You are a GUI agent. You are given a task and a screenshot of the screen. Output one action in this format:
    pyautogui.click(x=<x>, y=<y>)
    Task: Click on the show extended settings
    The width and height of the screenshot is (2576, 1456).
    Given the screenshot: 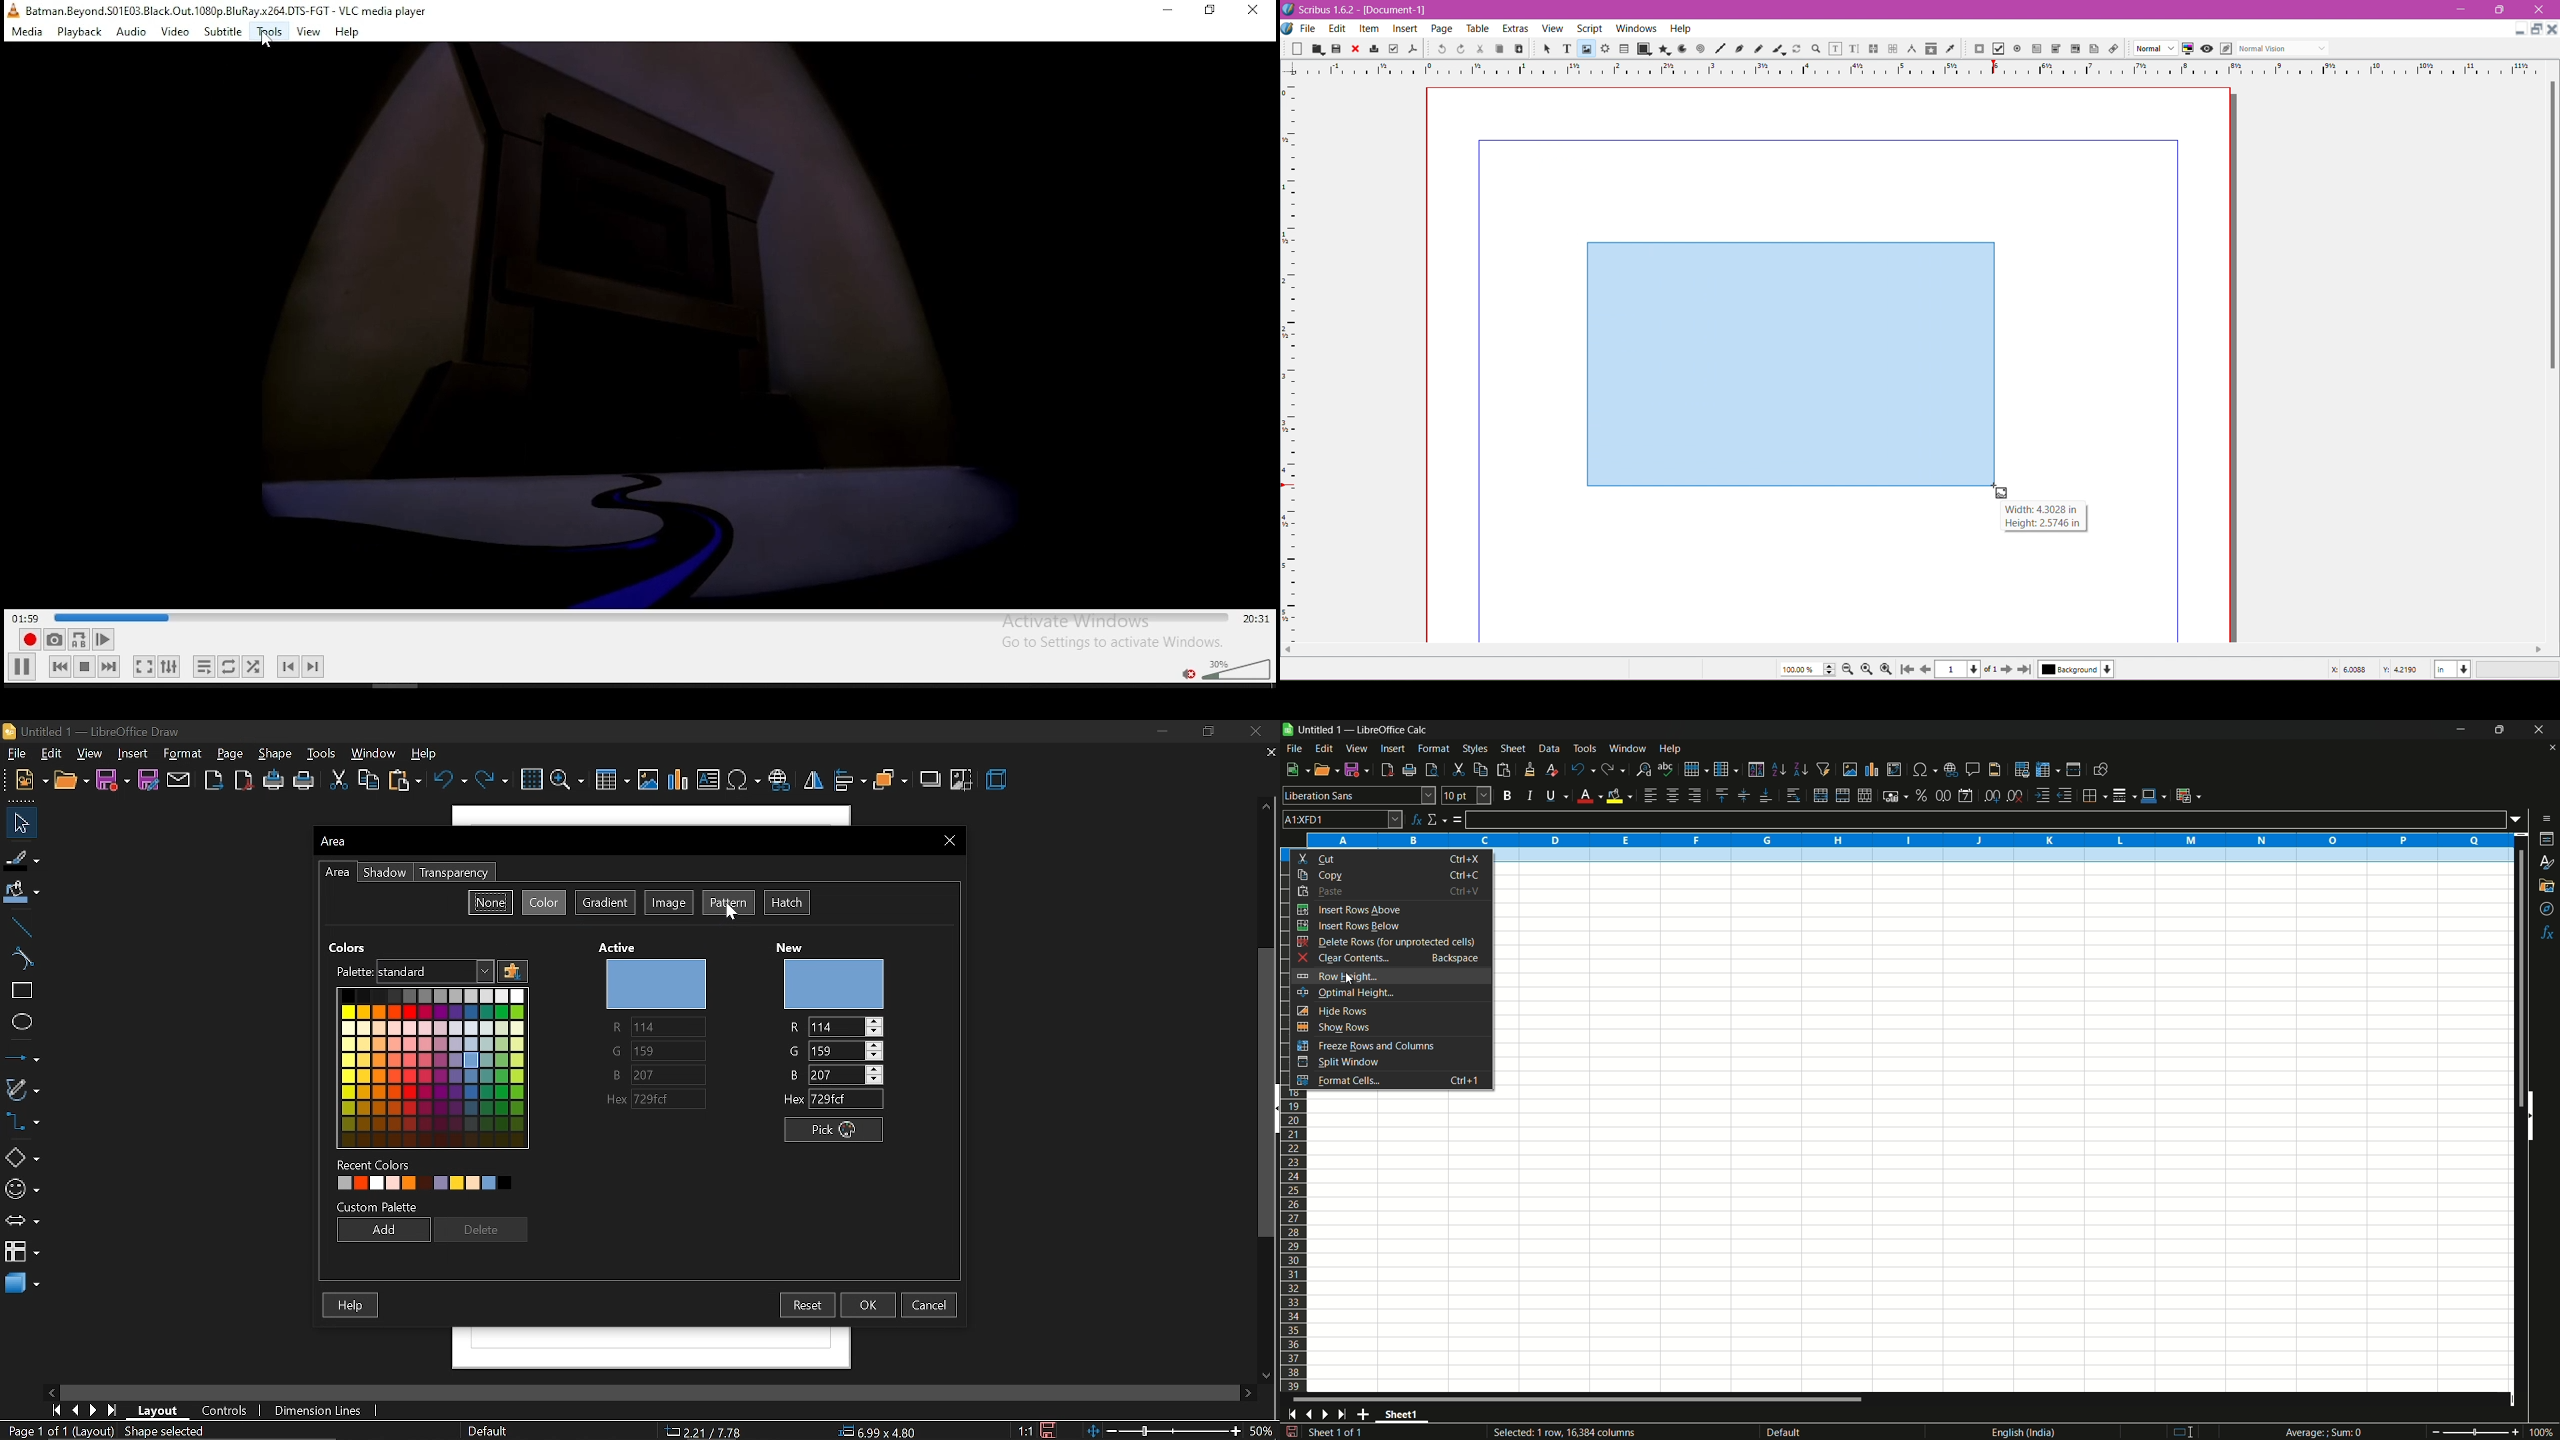 What is the action you would take?
    pyautogui.click(x=168, y=667)
    